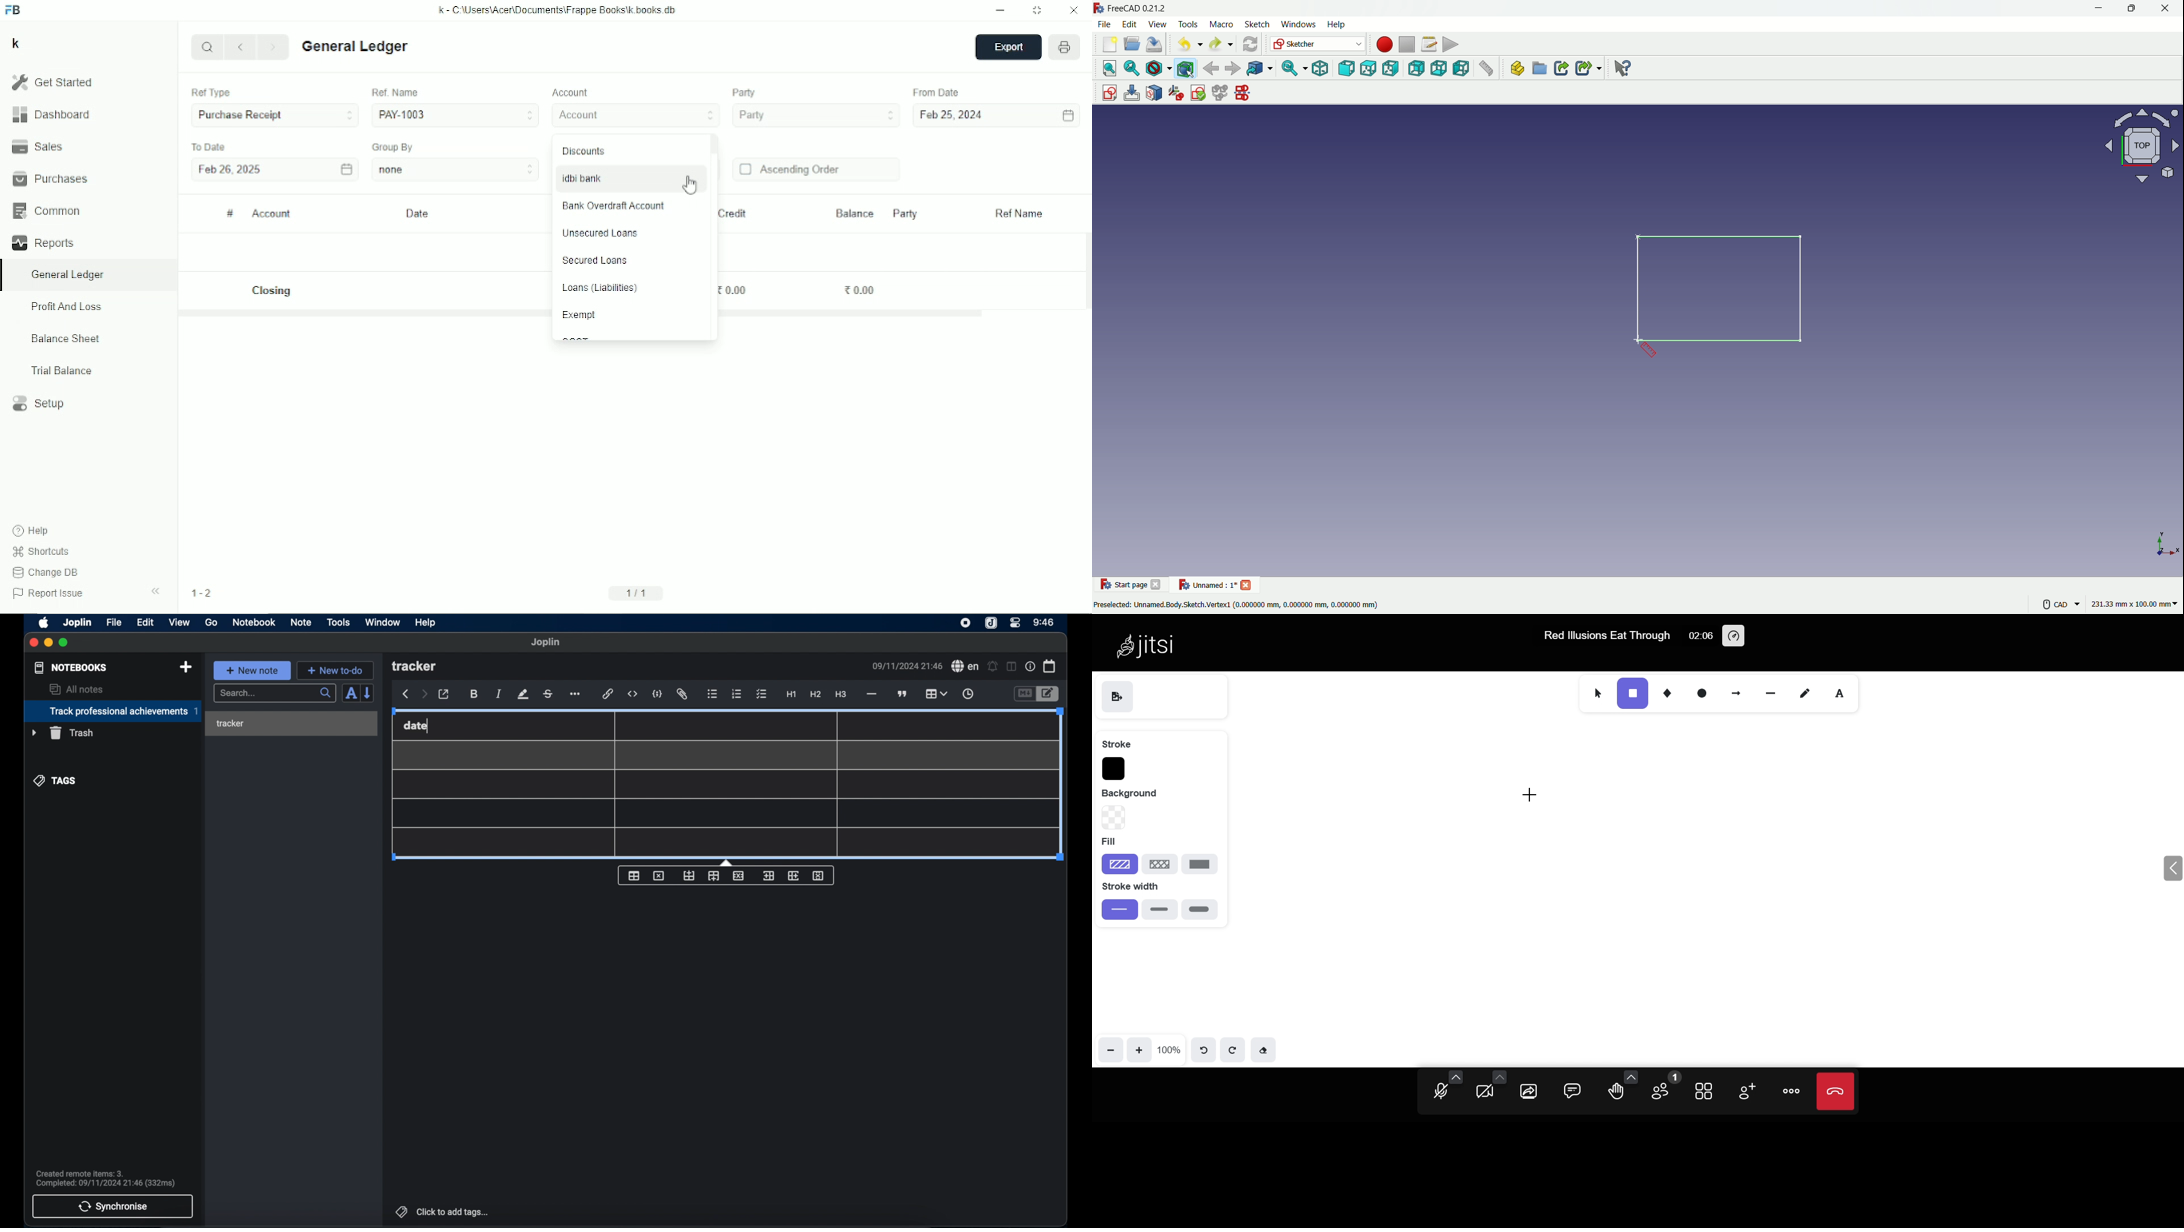  Describe the element at coordinates (599, 288) in the screenshot. I see `Loans (liabilities)` at that location.